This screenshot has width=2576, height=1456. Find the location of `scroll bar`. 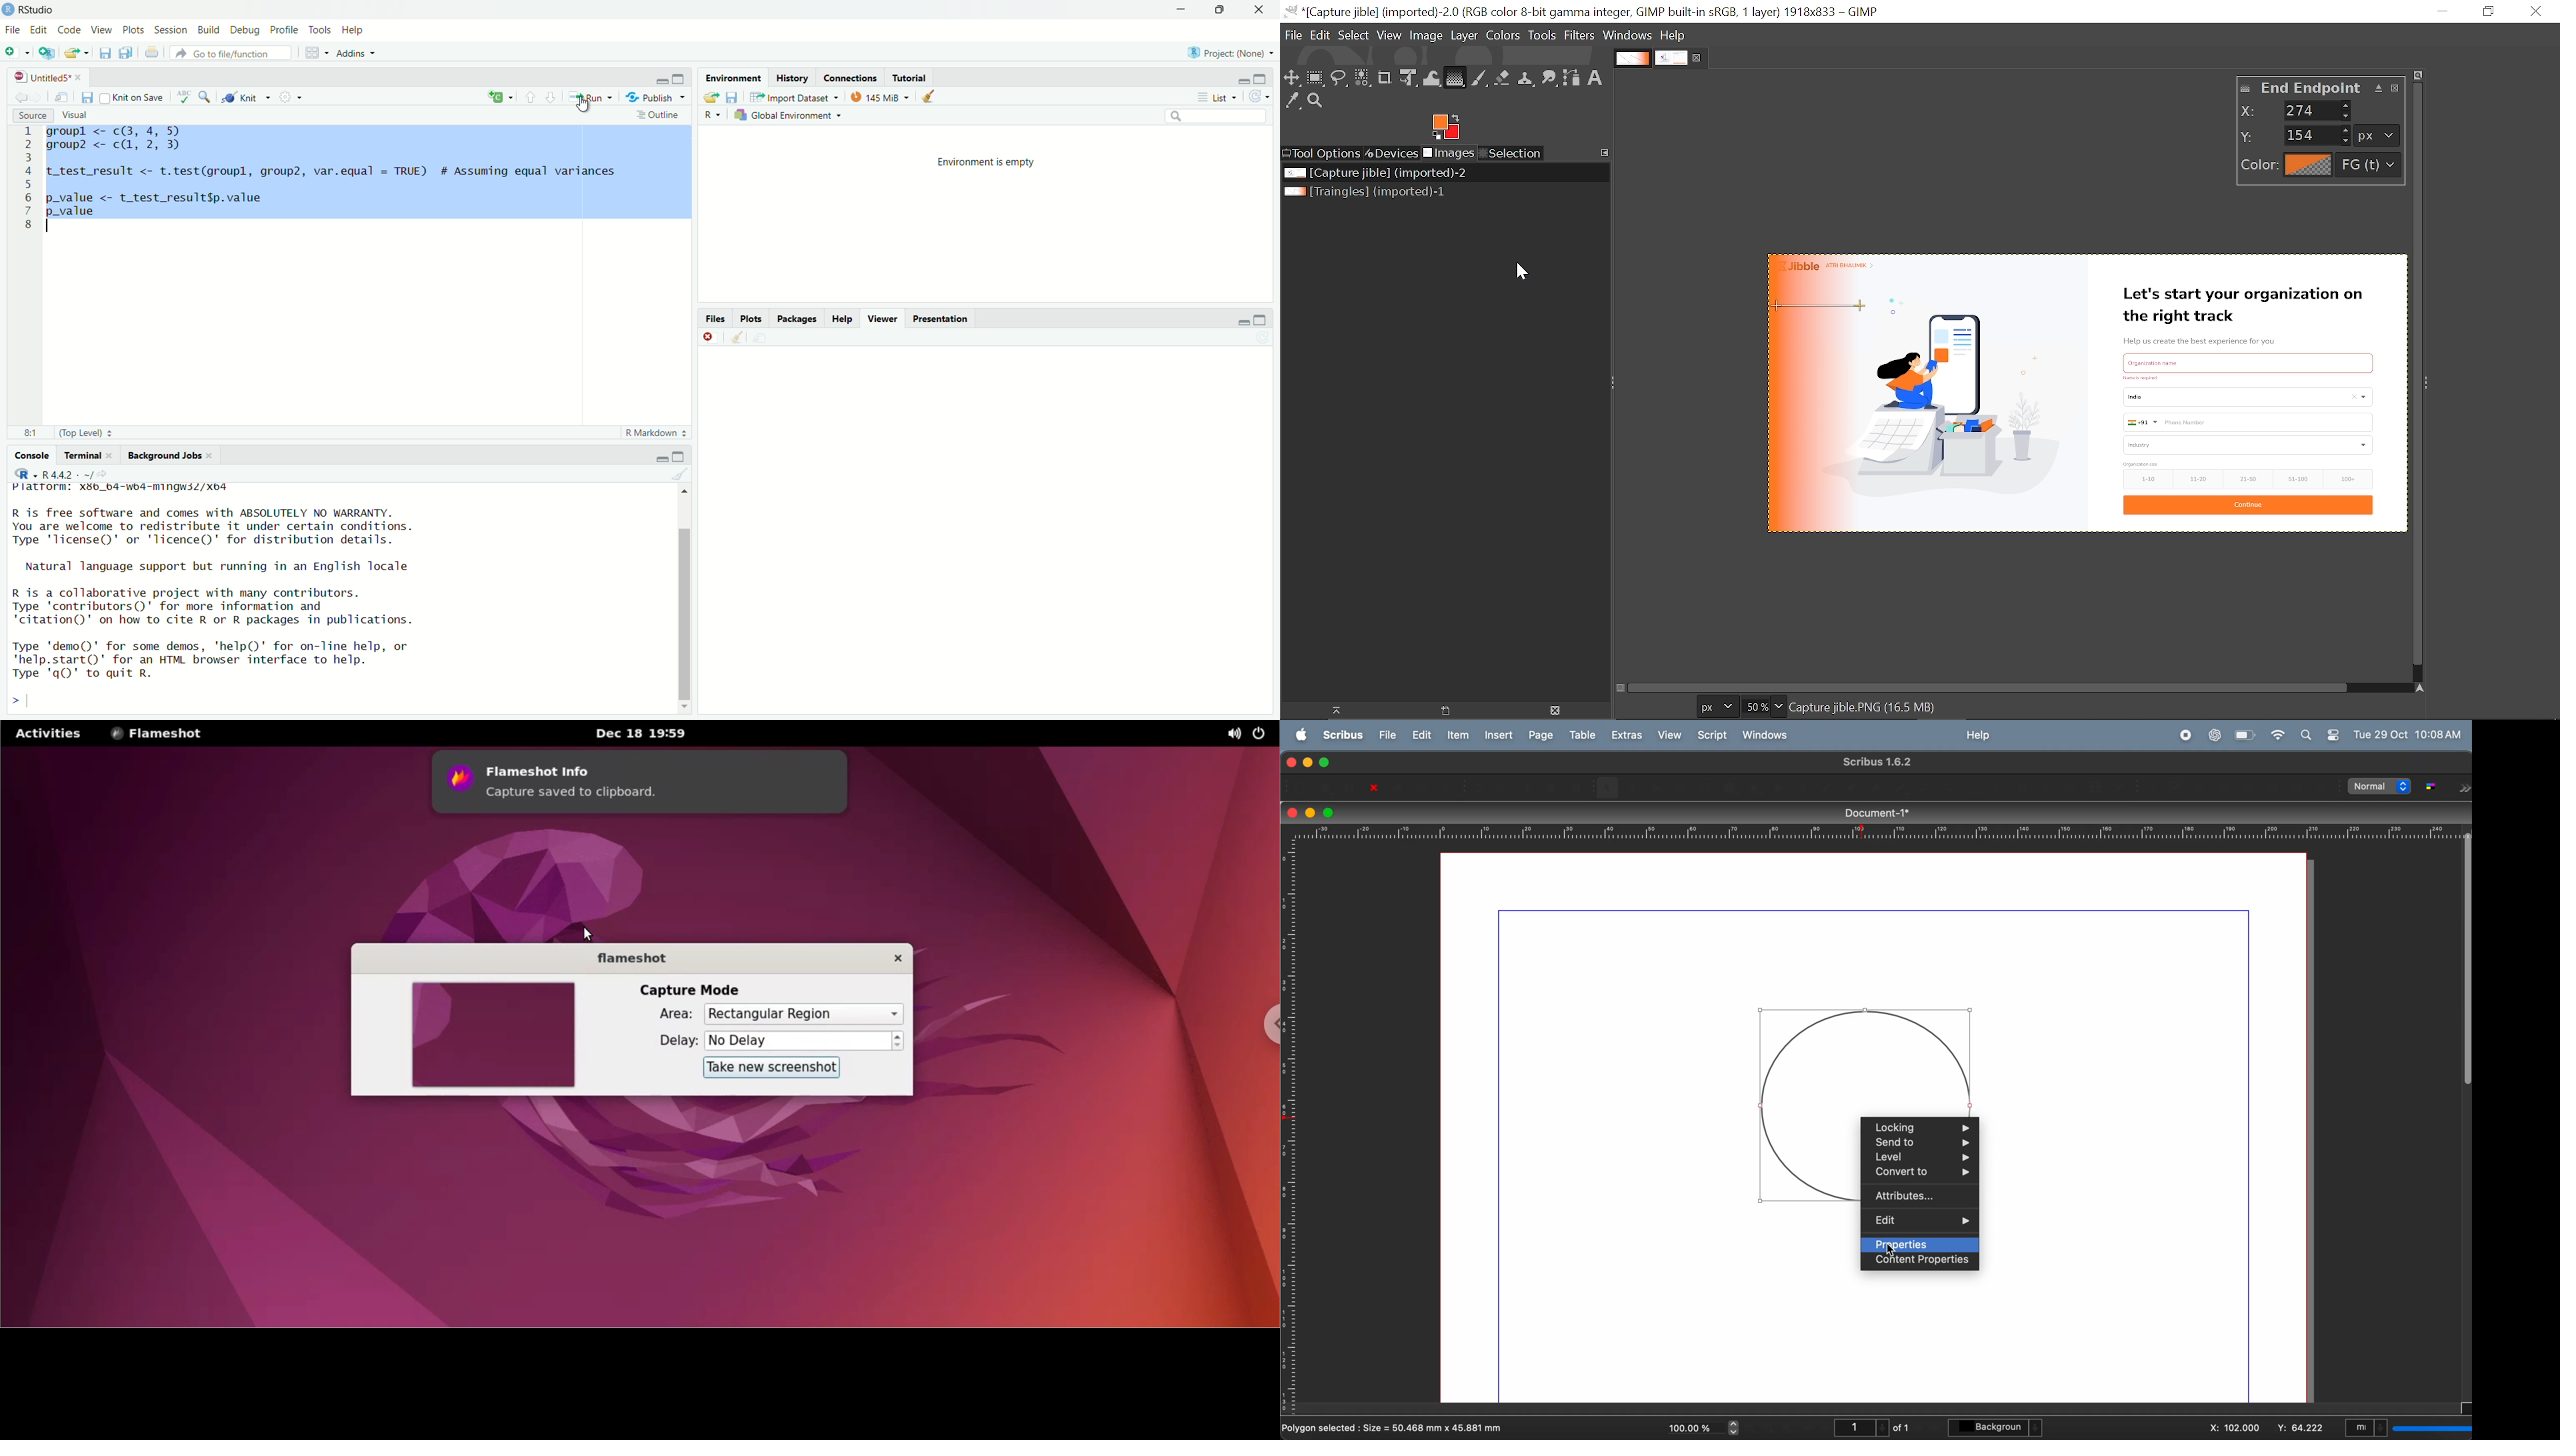

scroll bar is located at coordinates (681, 597).